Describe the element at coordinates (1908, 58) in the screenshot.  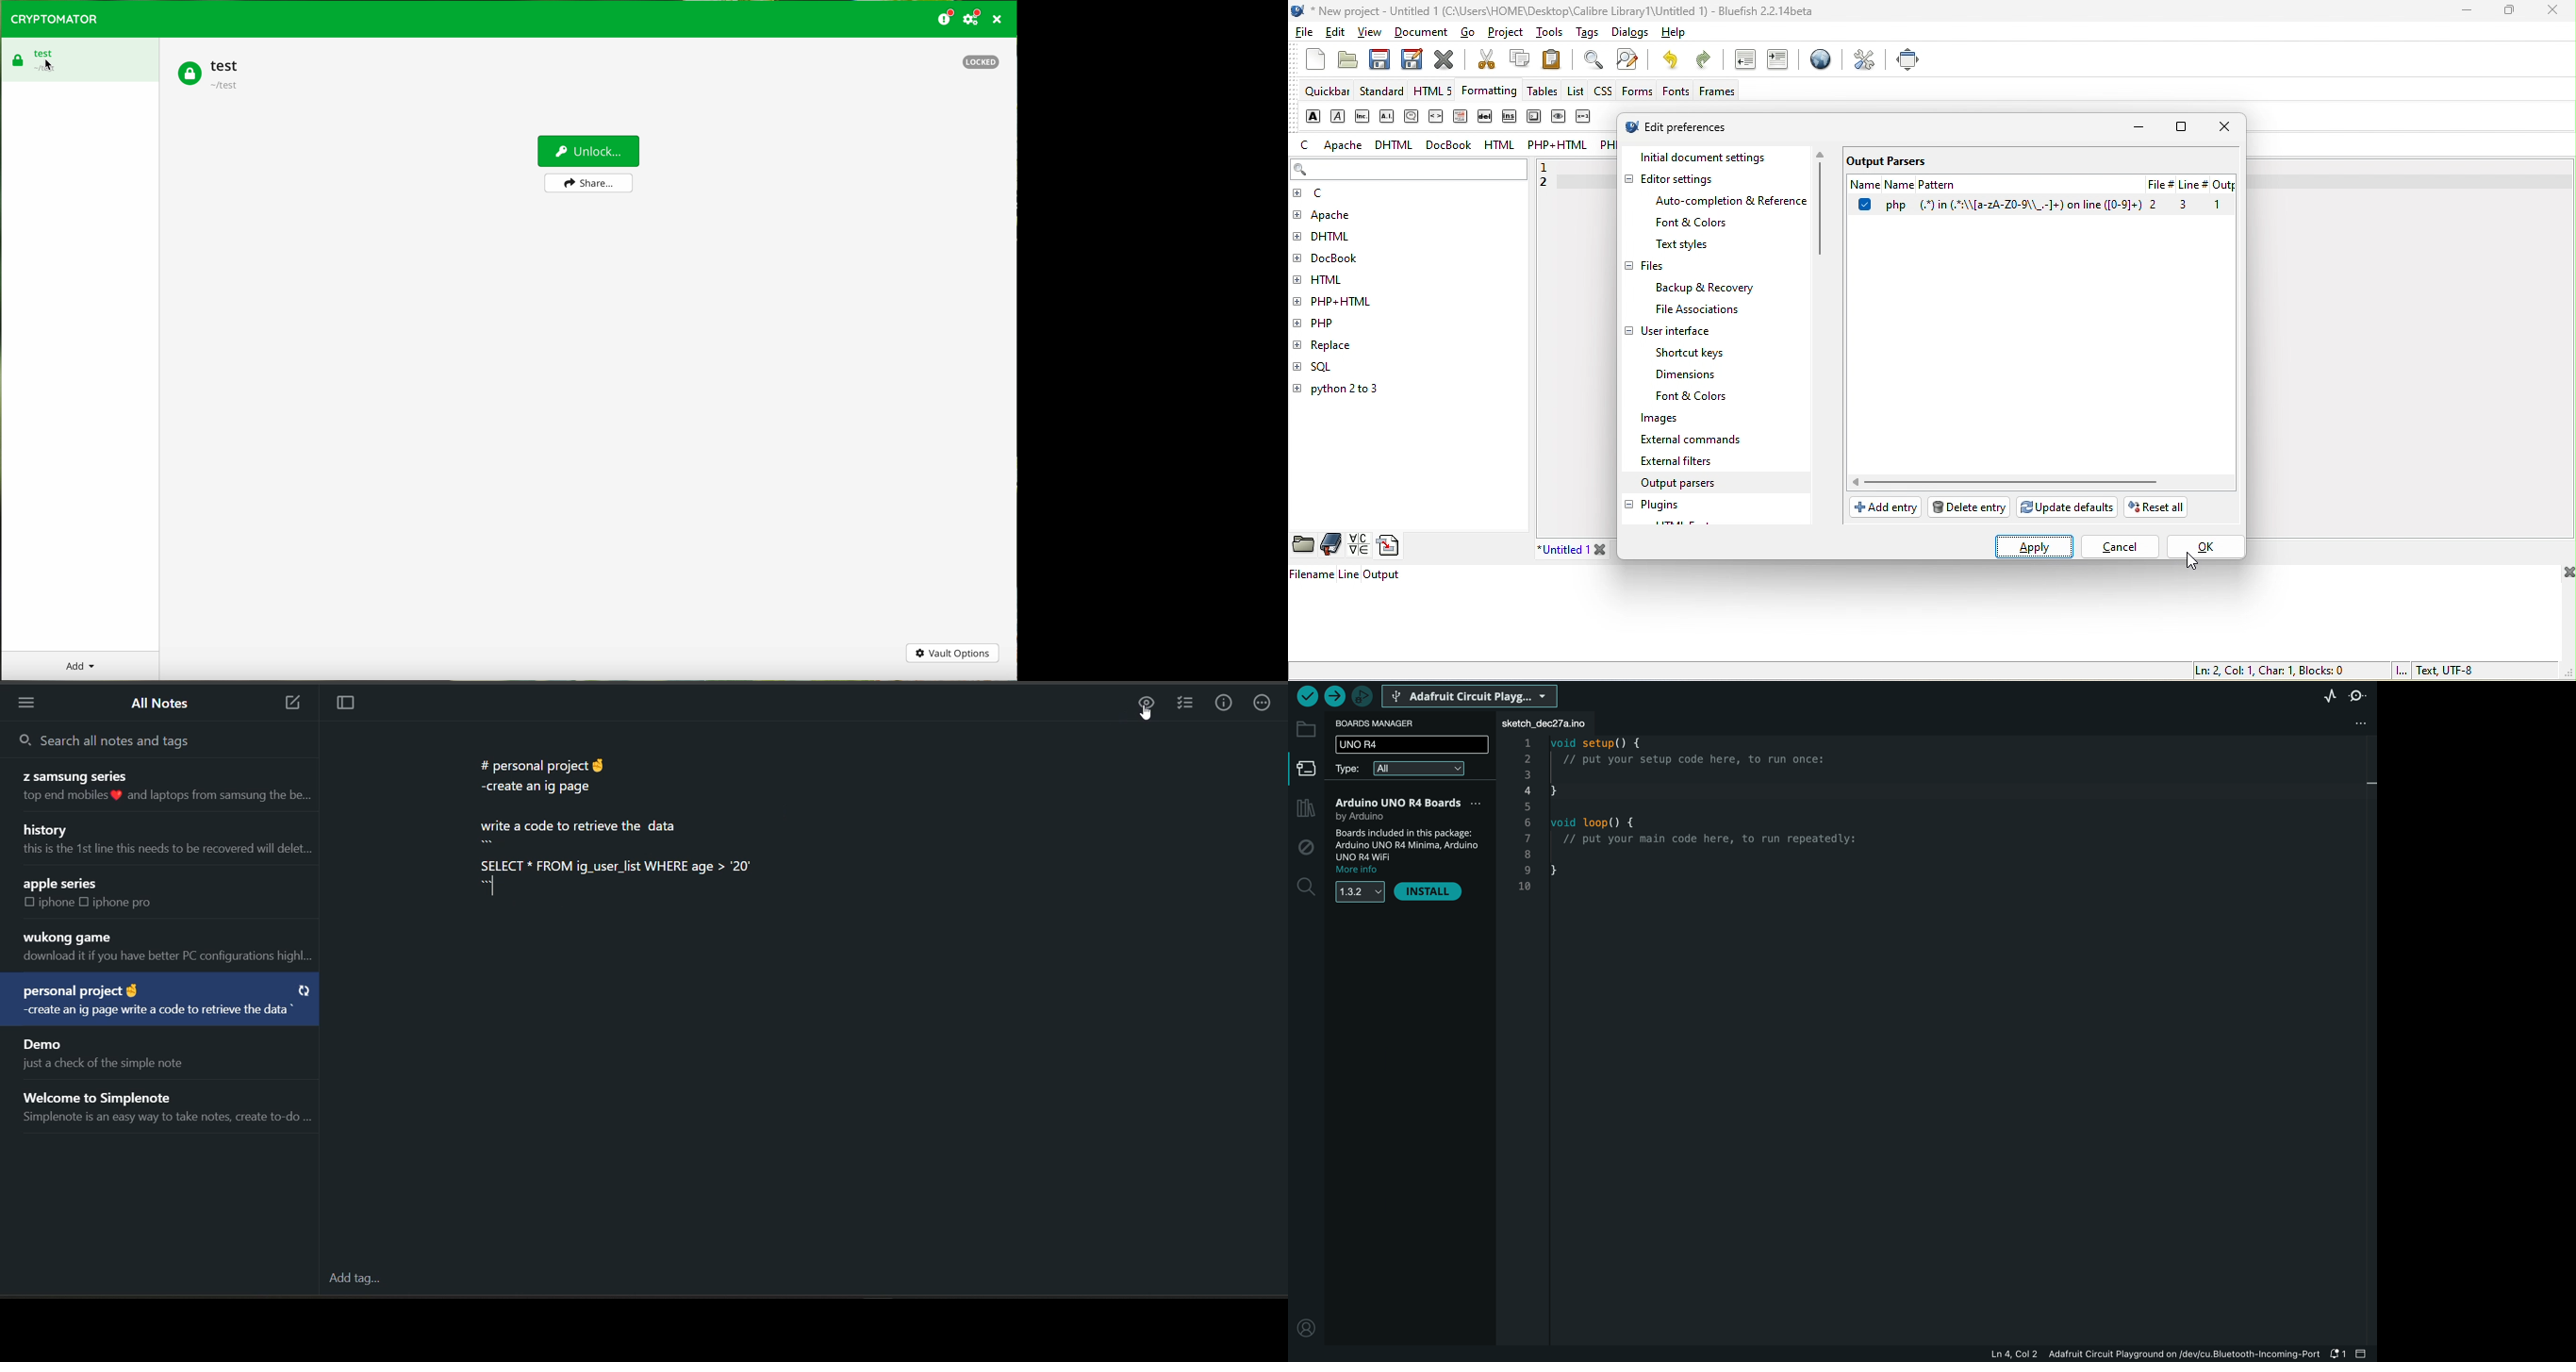
I see `full screen` at that location.